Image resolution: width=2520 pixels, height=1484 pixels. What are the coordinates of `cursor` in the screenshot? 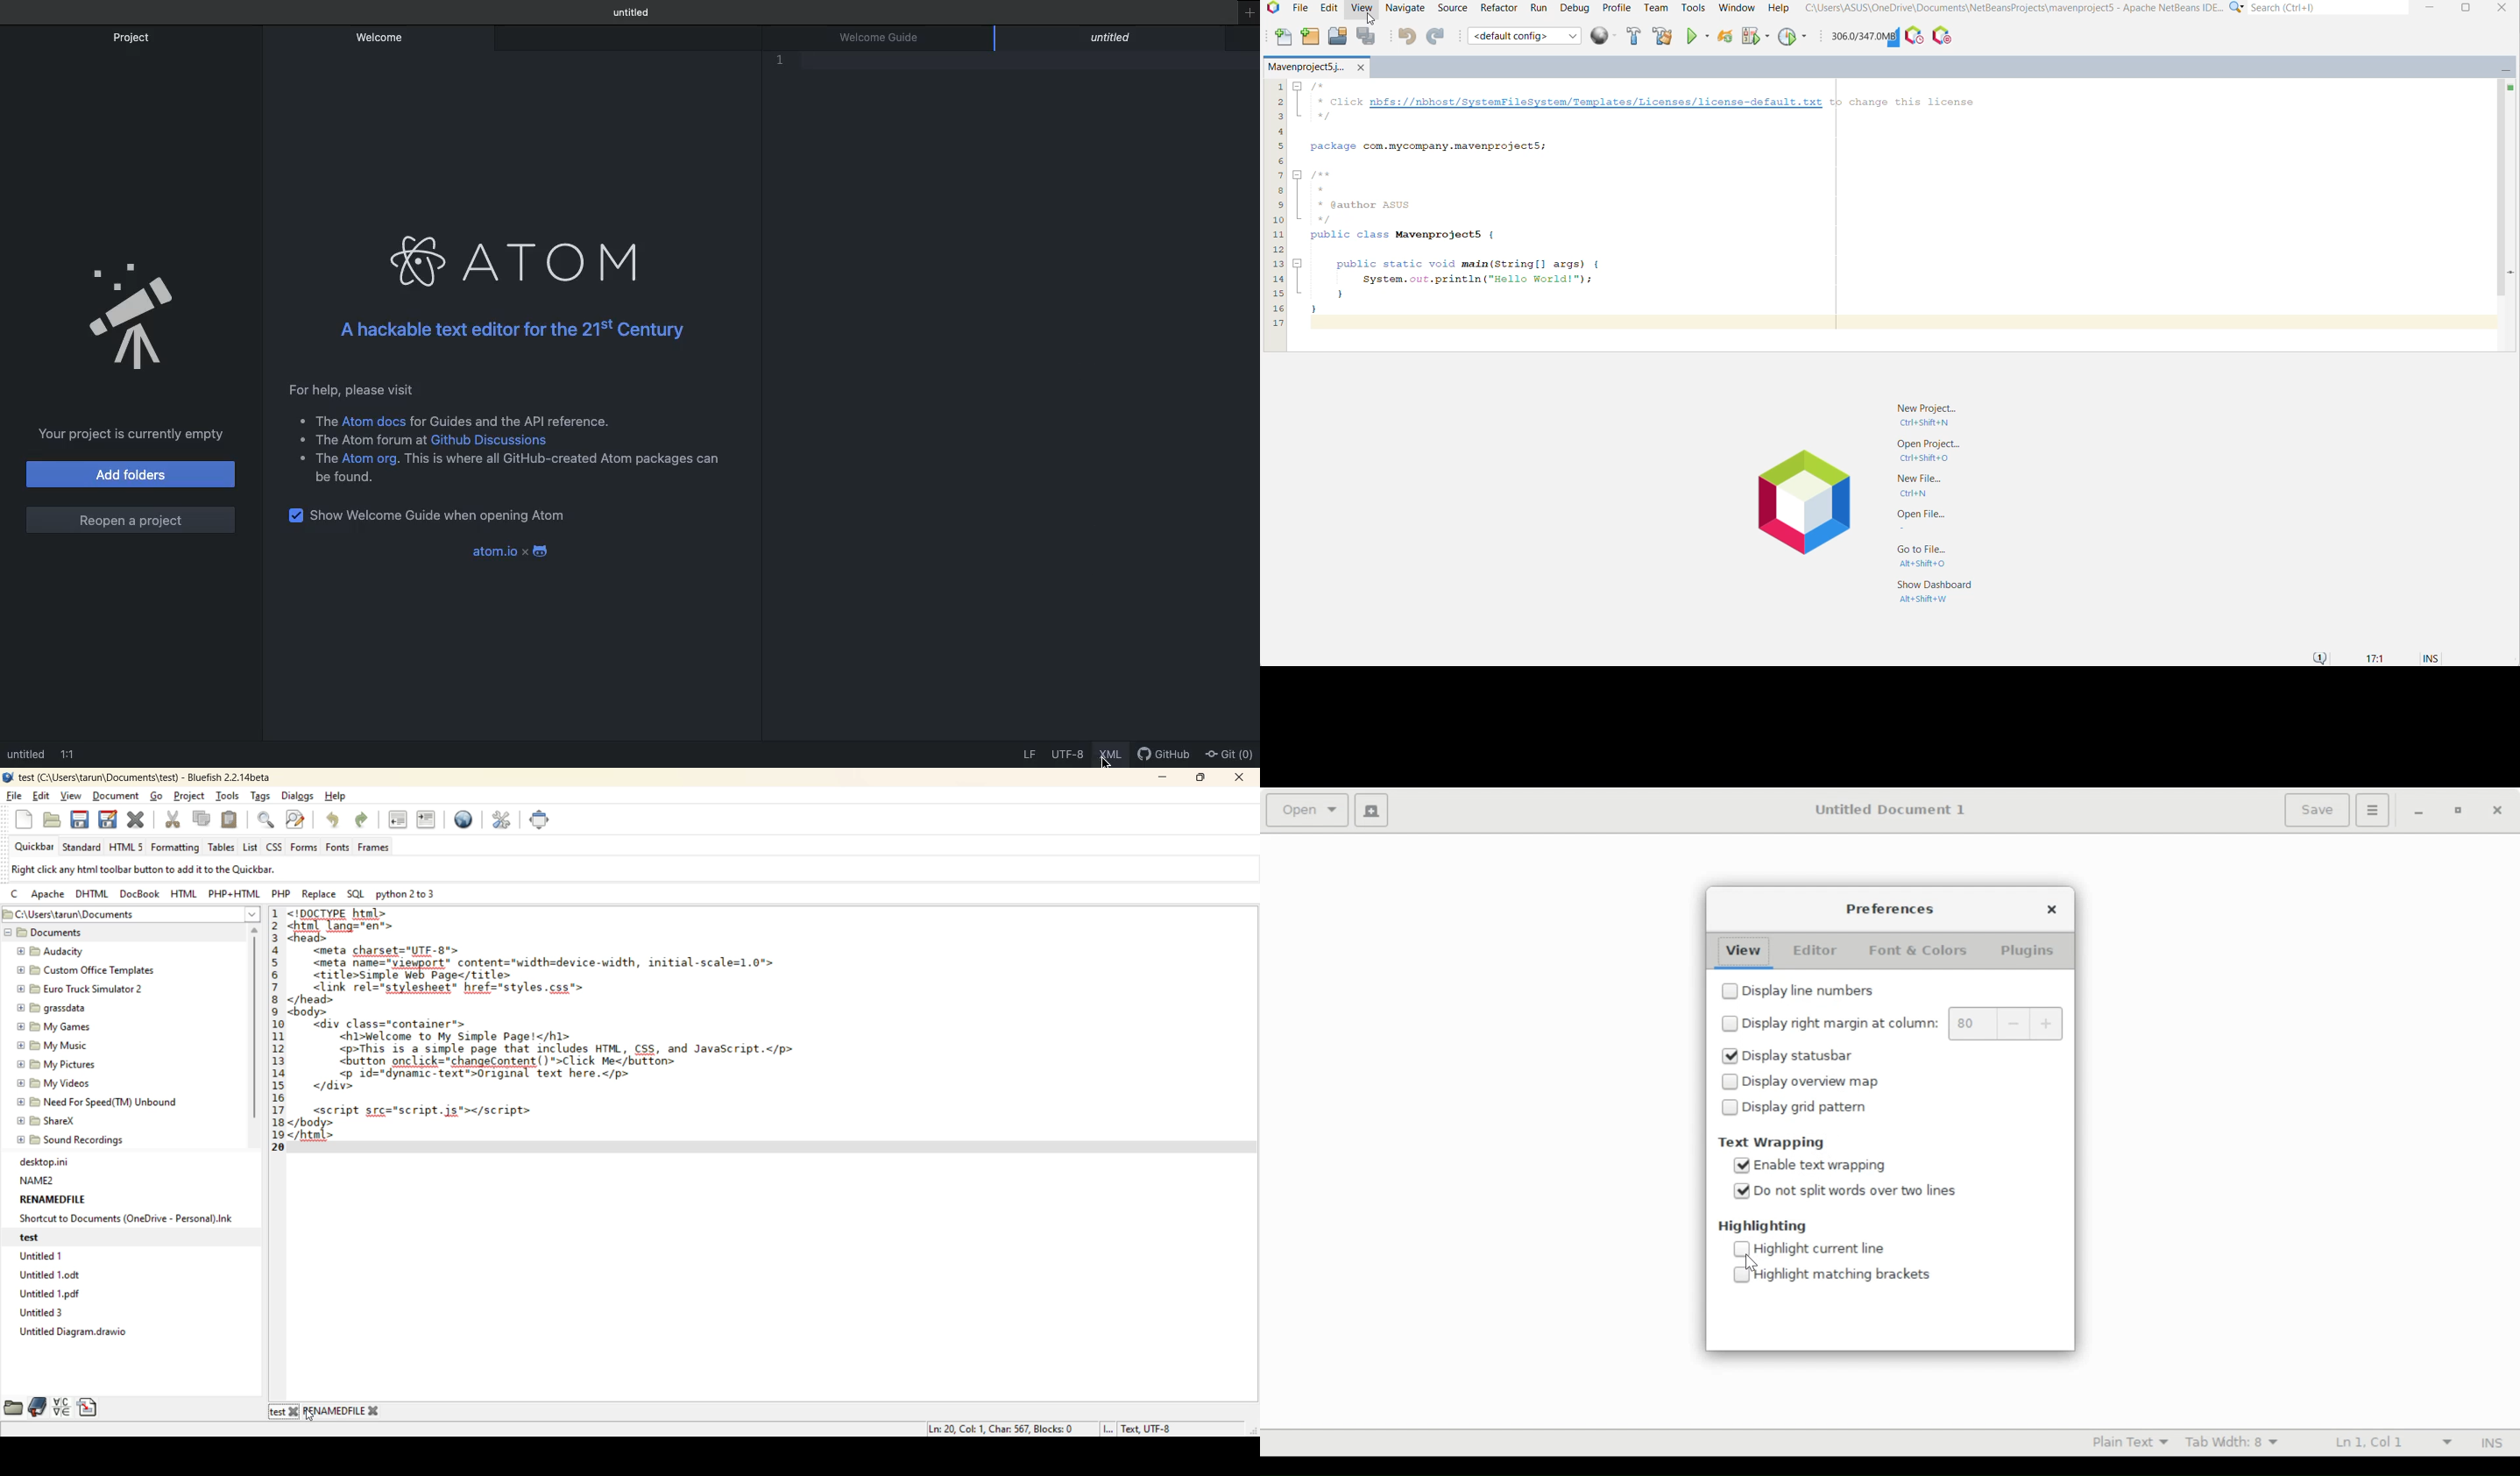 It's located at (1372, 20).